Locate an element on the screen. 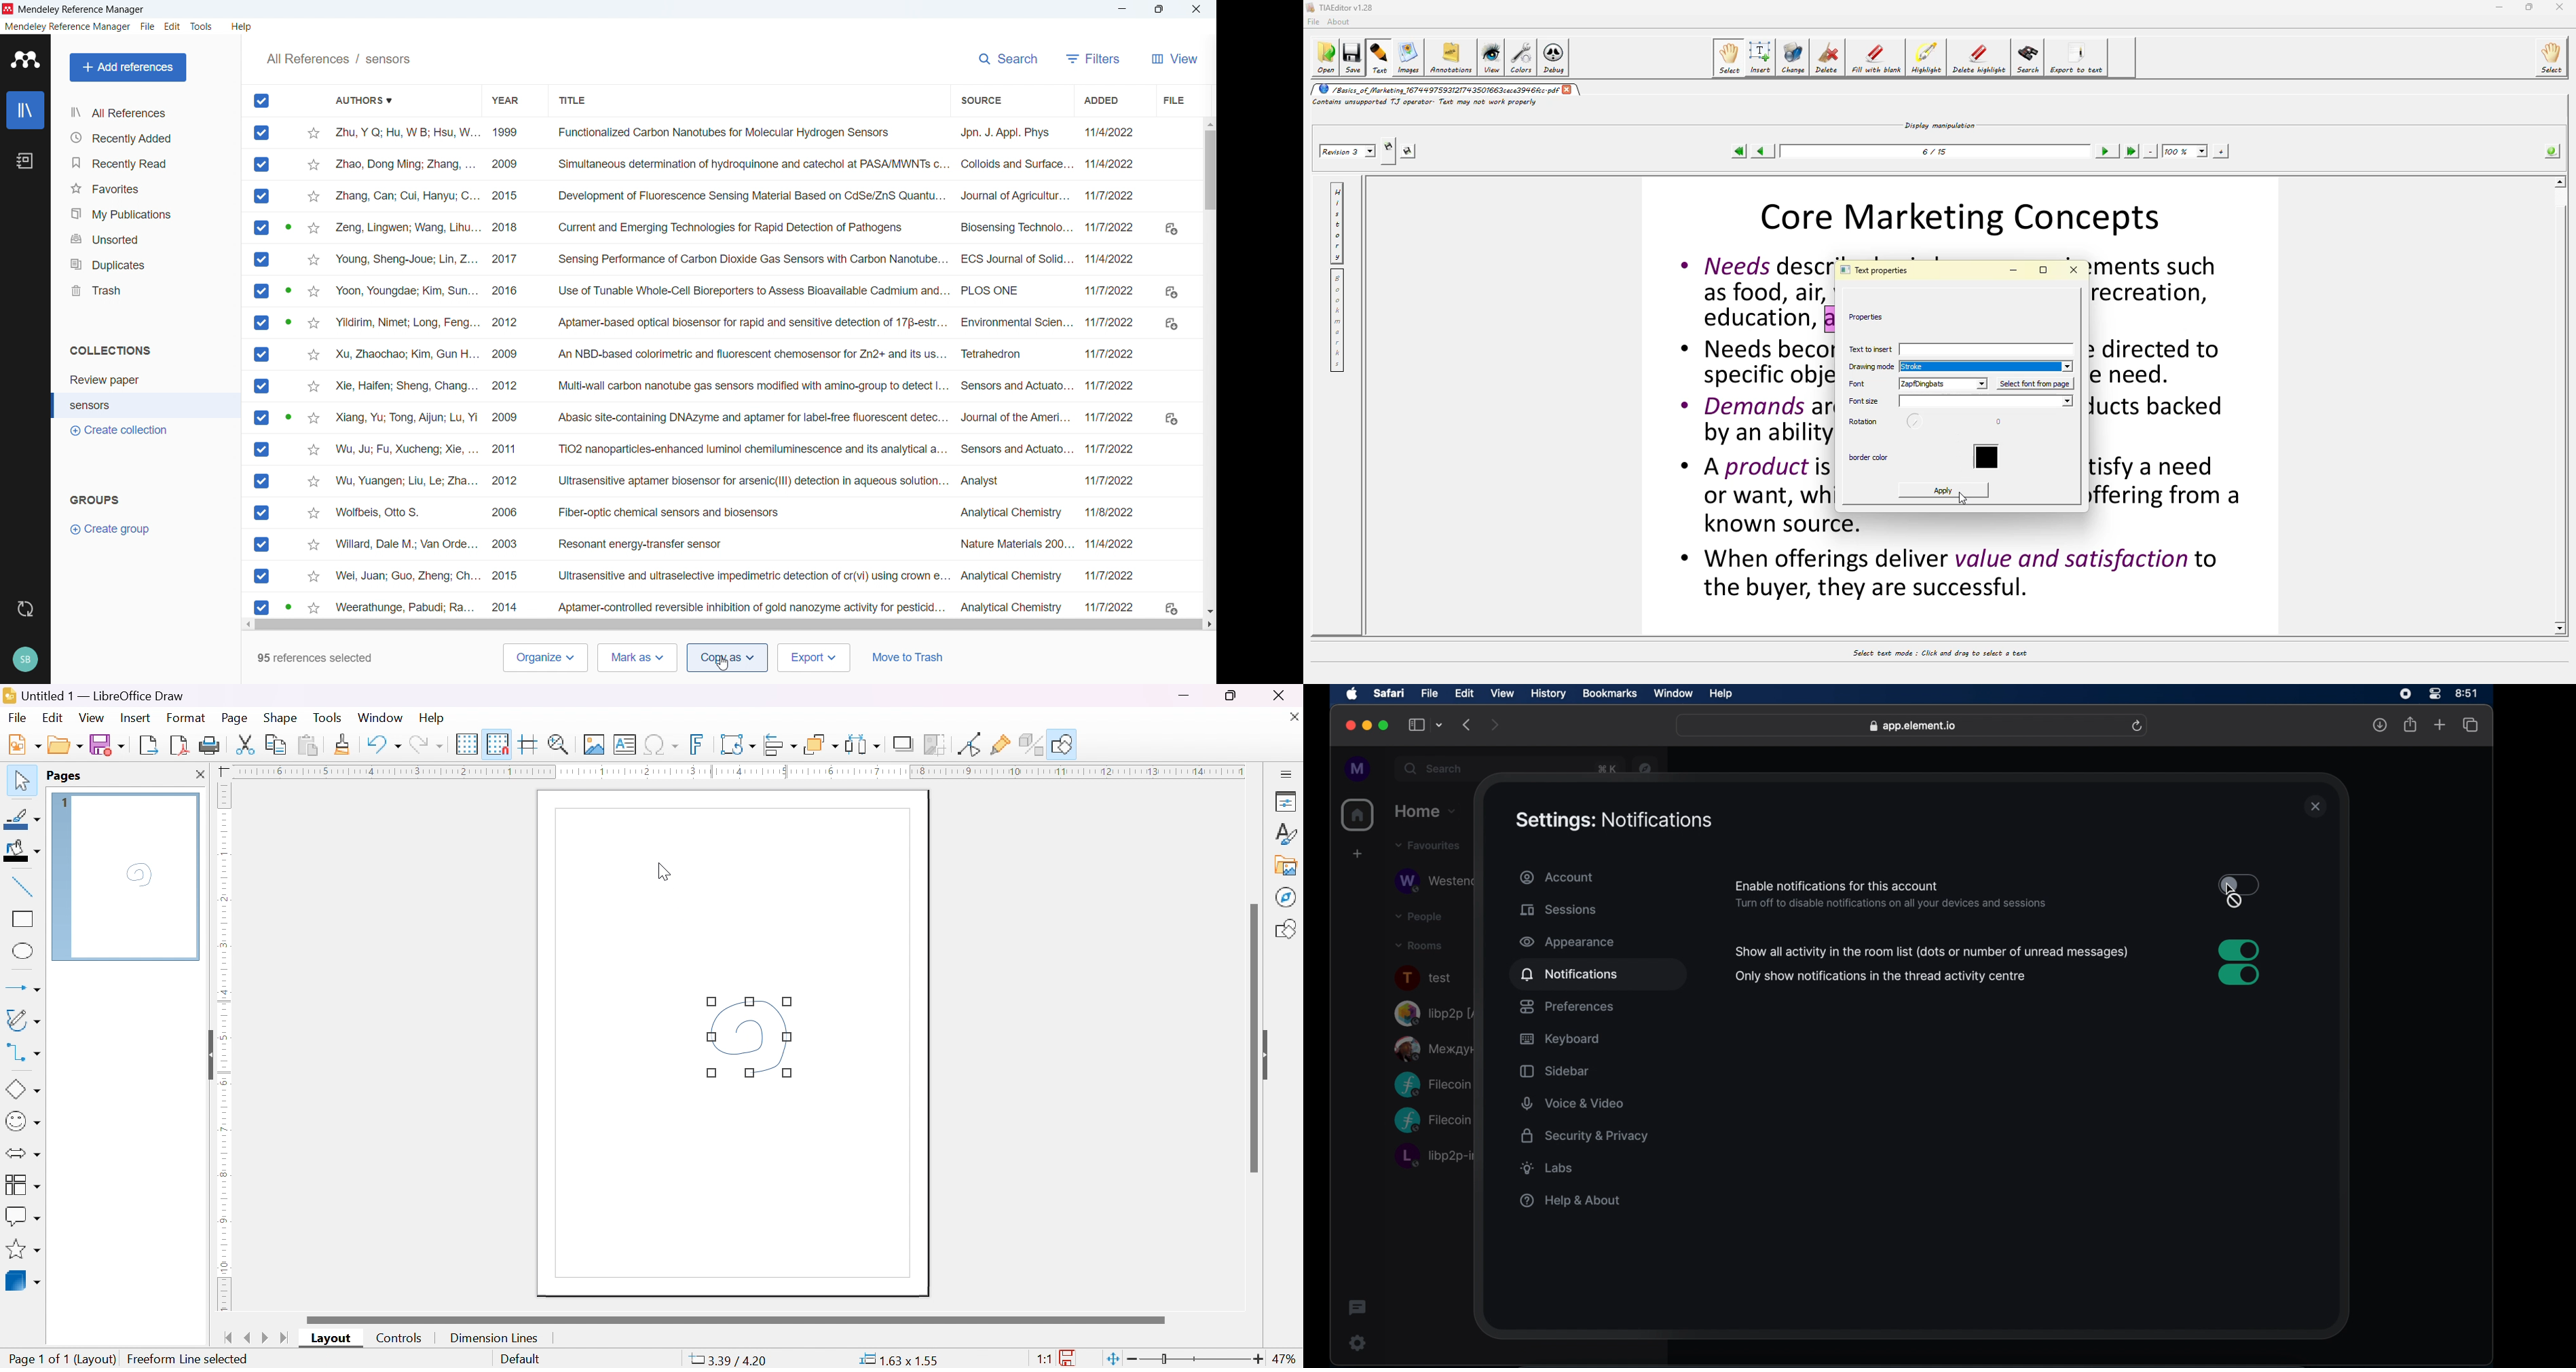  threads is located at coordinates (1360, 1308).